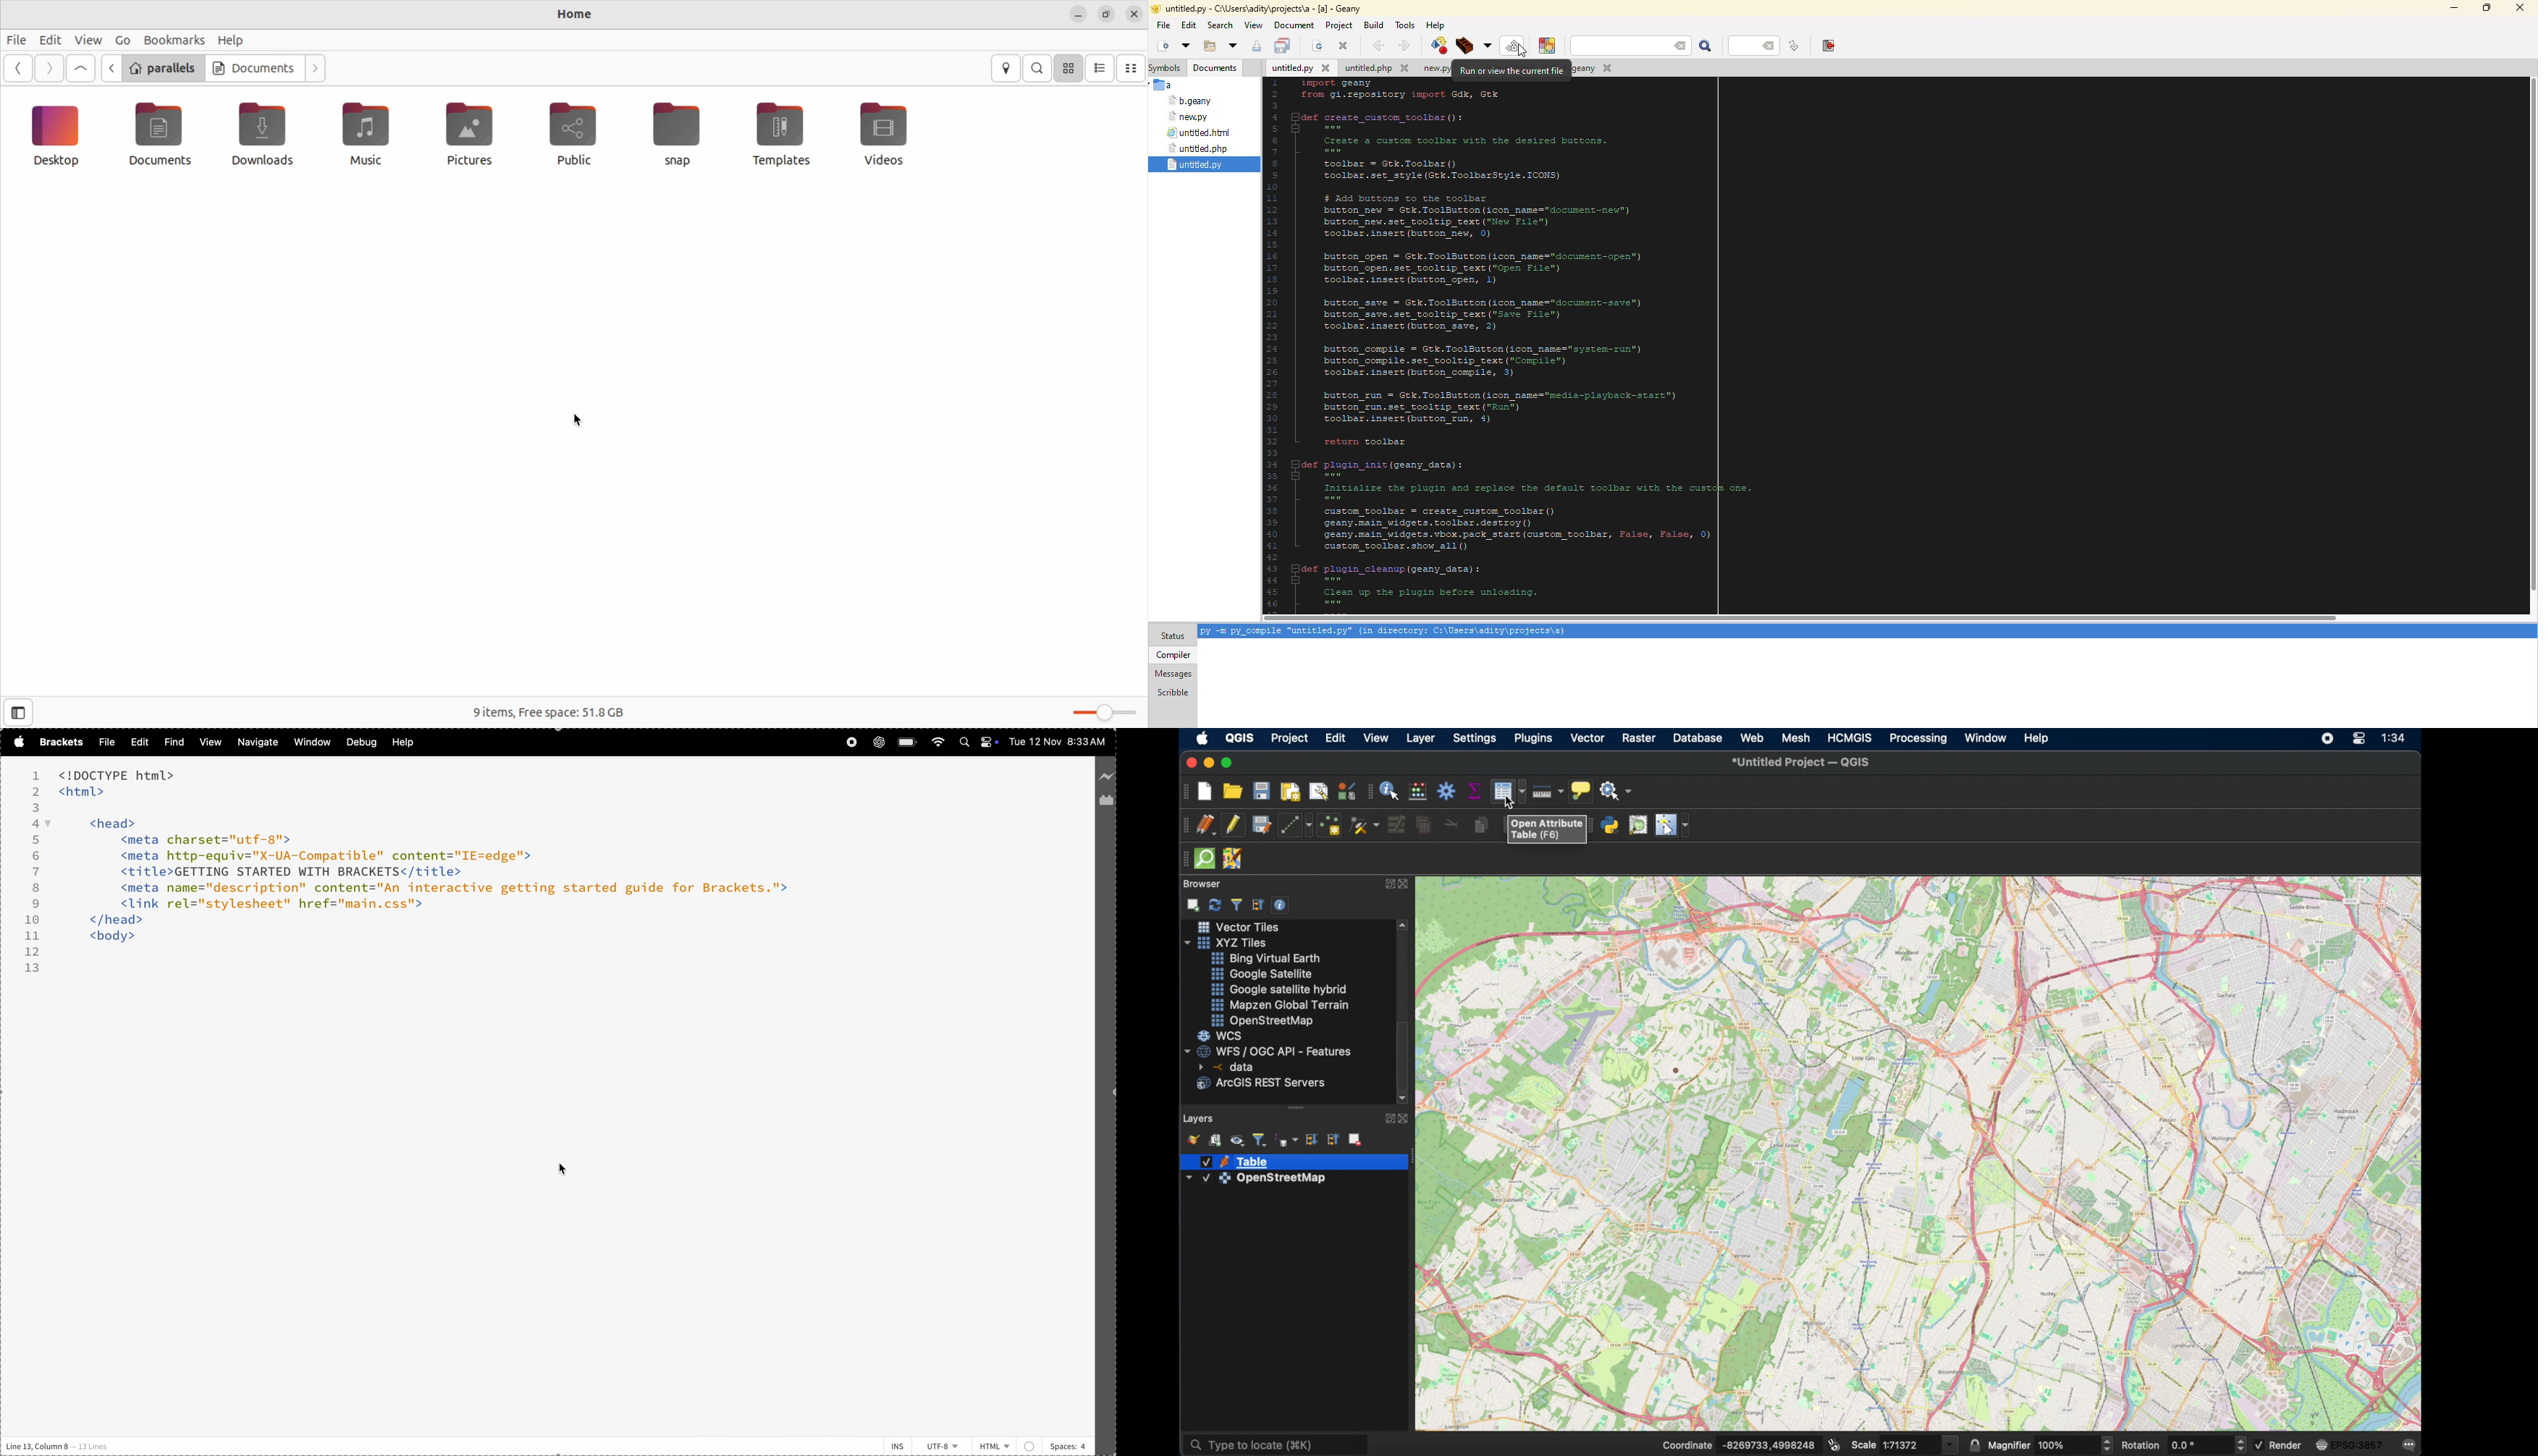 The width and height of the screenshot is (2548, 1456). What do you see at coordinates (1420, 738) in the screenshot?
I see `layer` at bounding box center [1420, 738].